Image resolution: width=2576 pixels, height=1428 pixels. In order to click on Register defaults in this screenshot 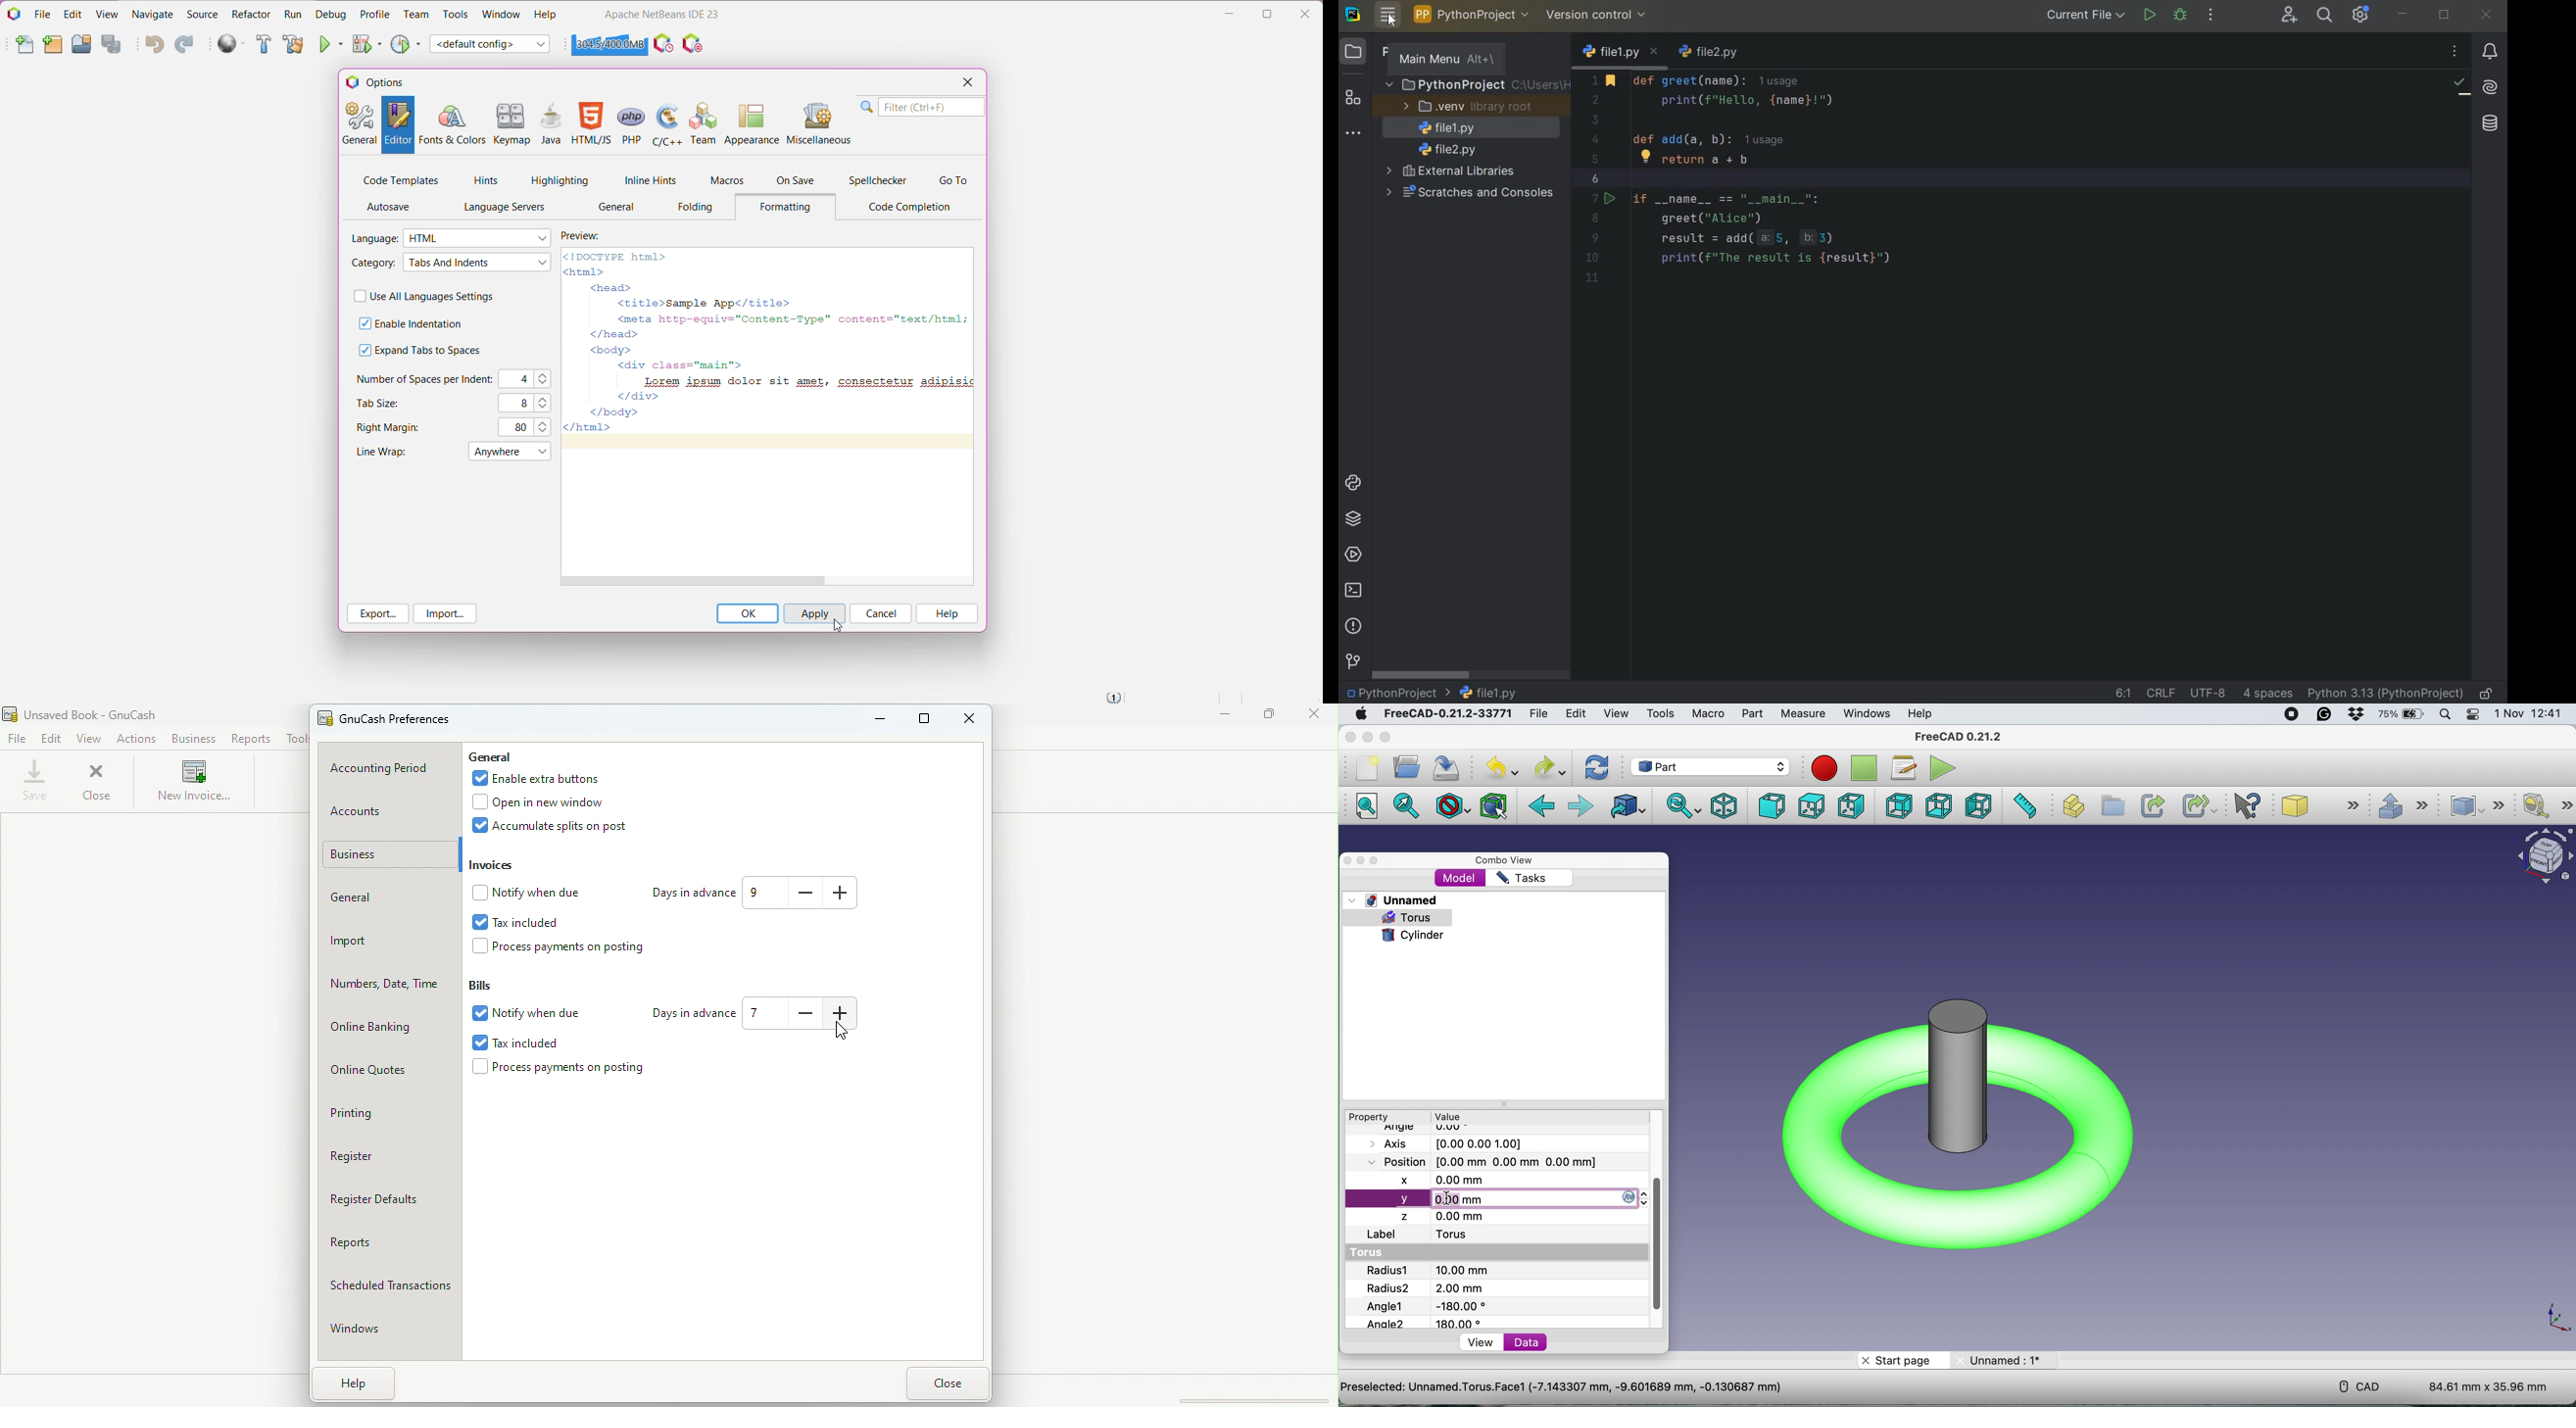, I will do `click(391, 1201)`.